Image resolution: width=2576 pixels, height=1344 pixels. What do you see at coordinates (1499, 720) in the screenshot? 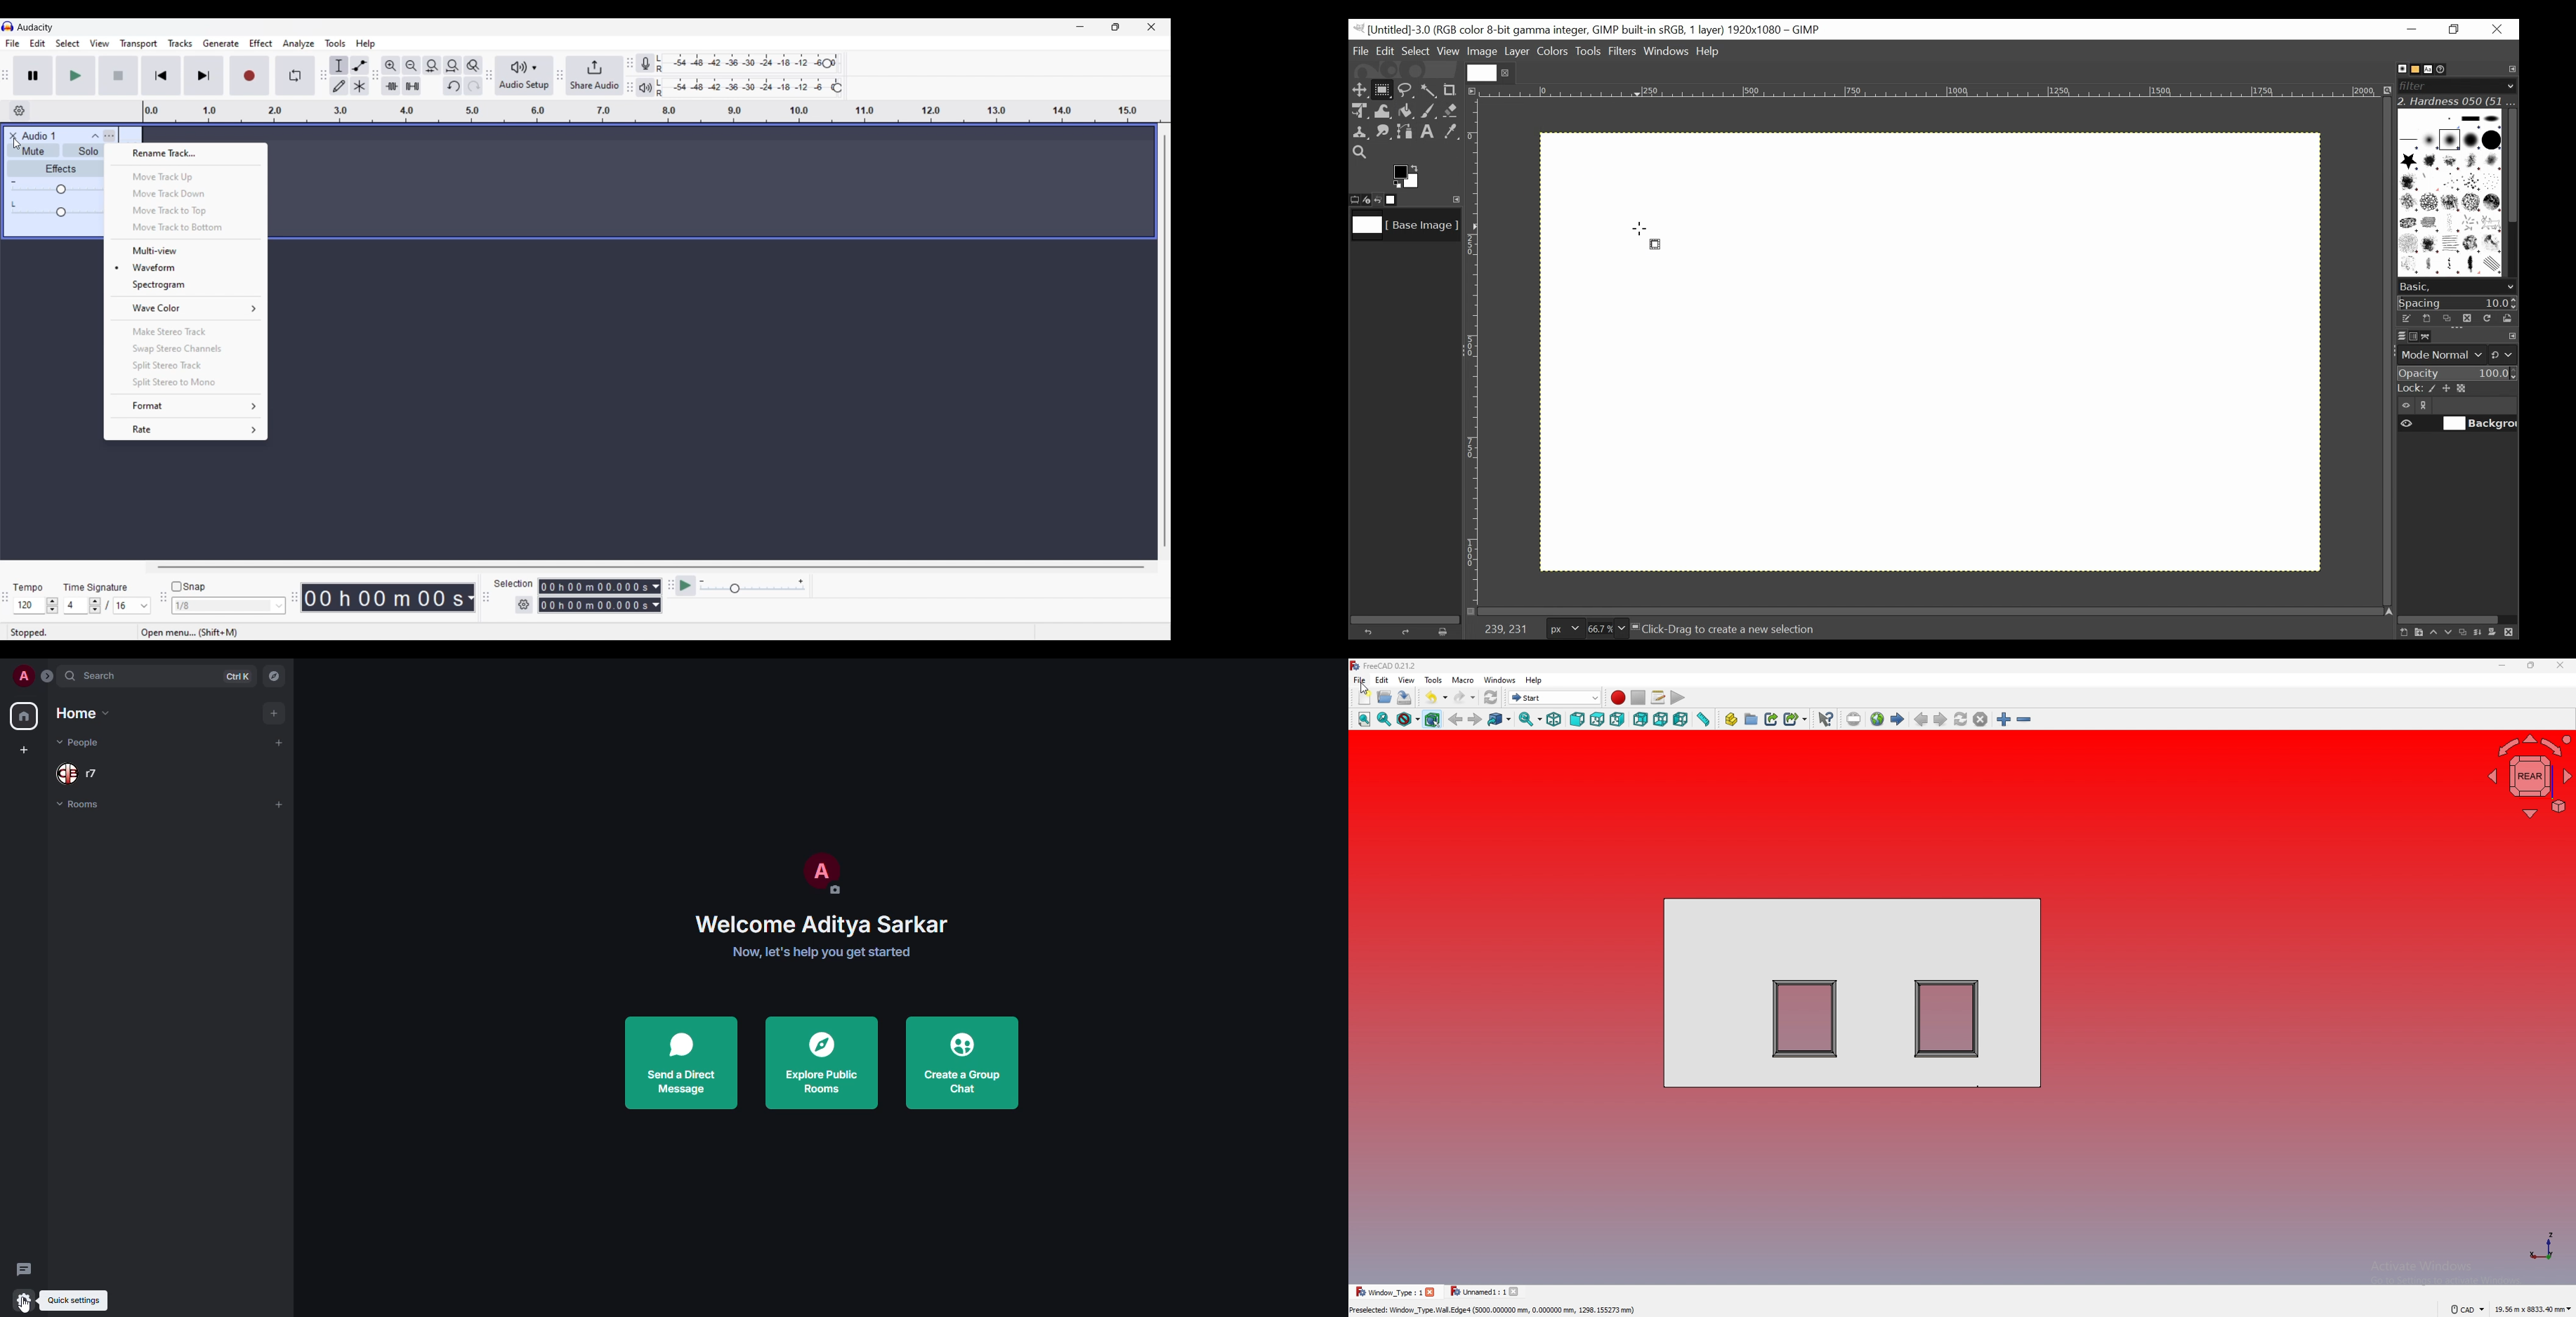
I see `go to linked object` at bounding box center [1499, 720].